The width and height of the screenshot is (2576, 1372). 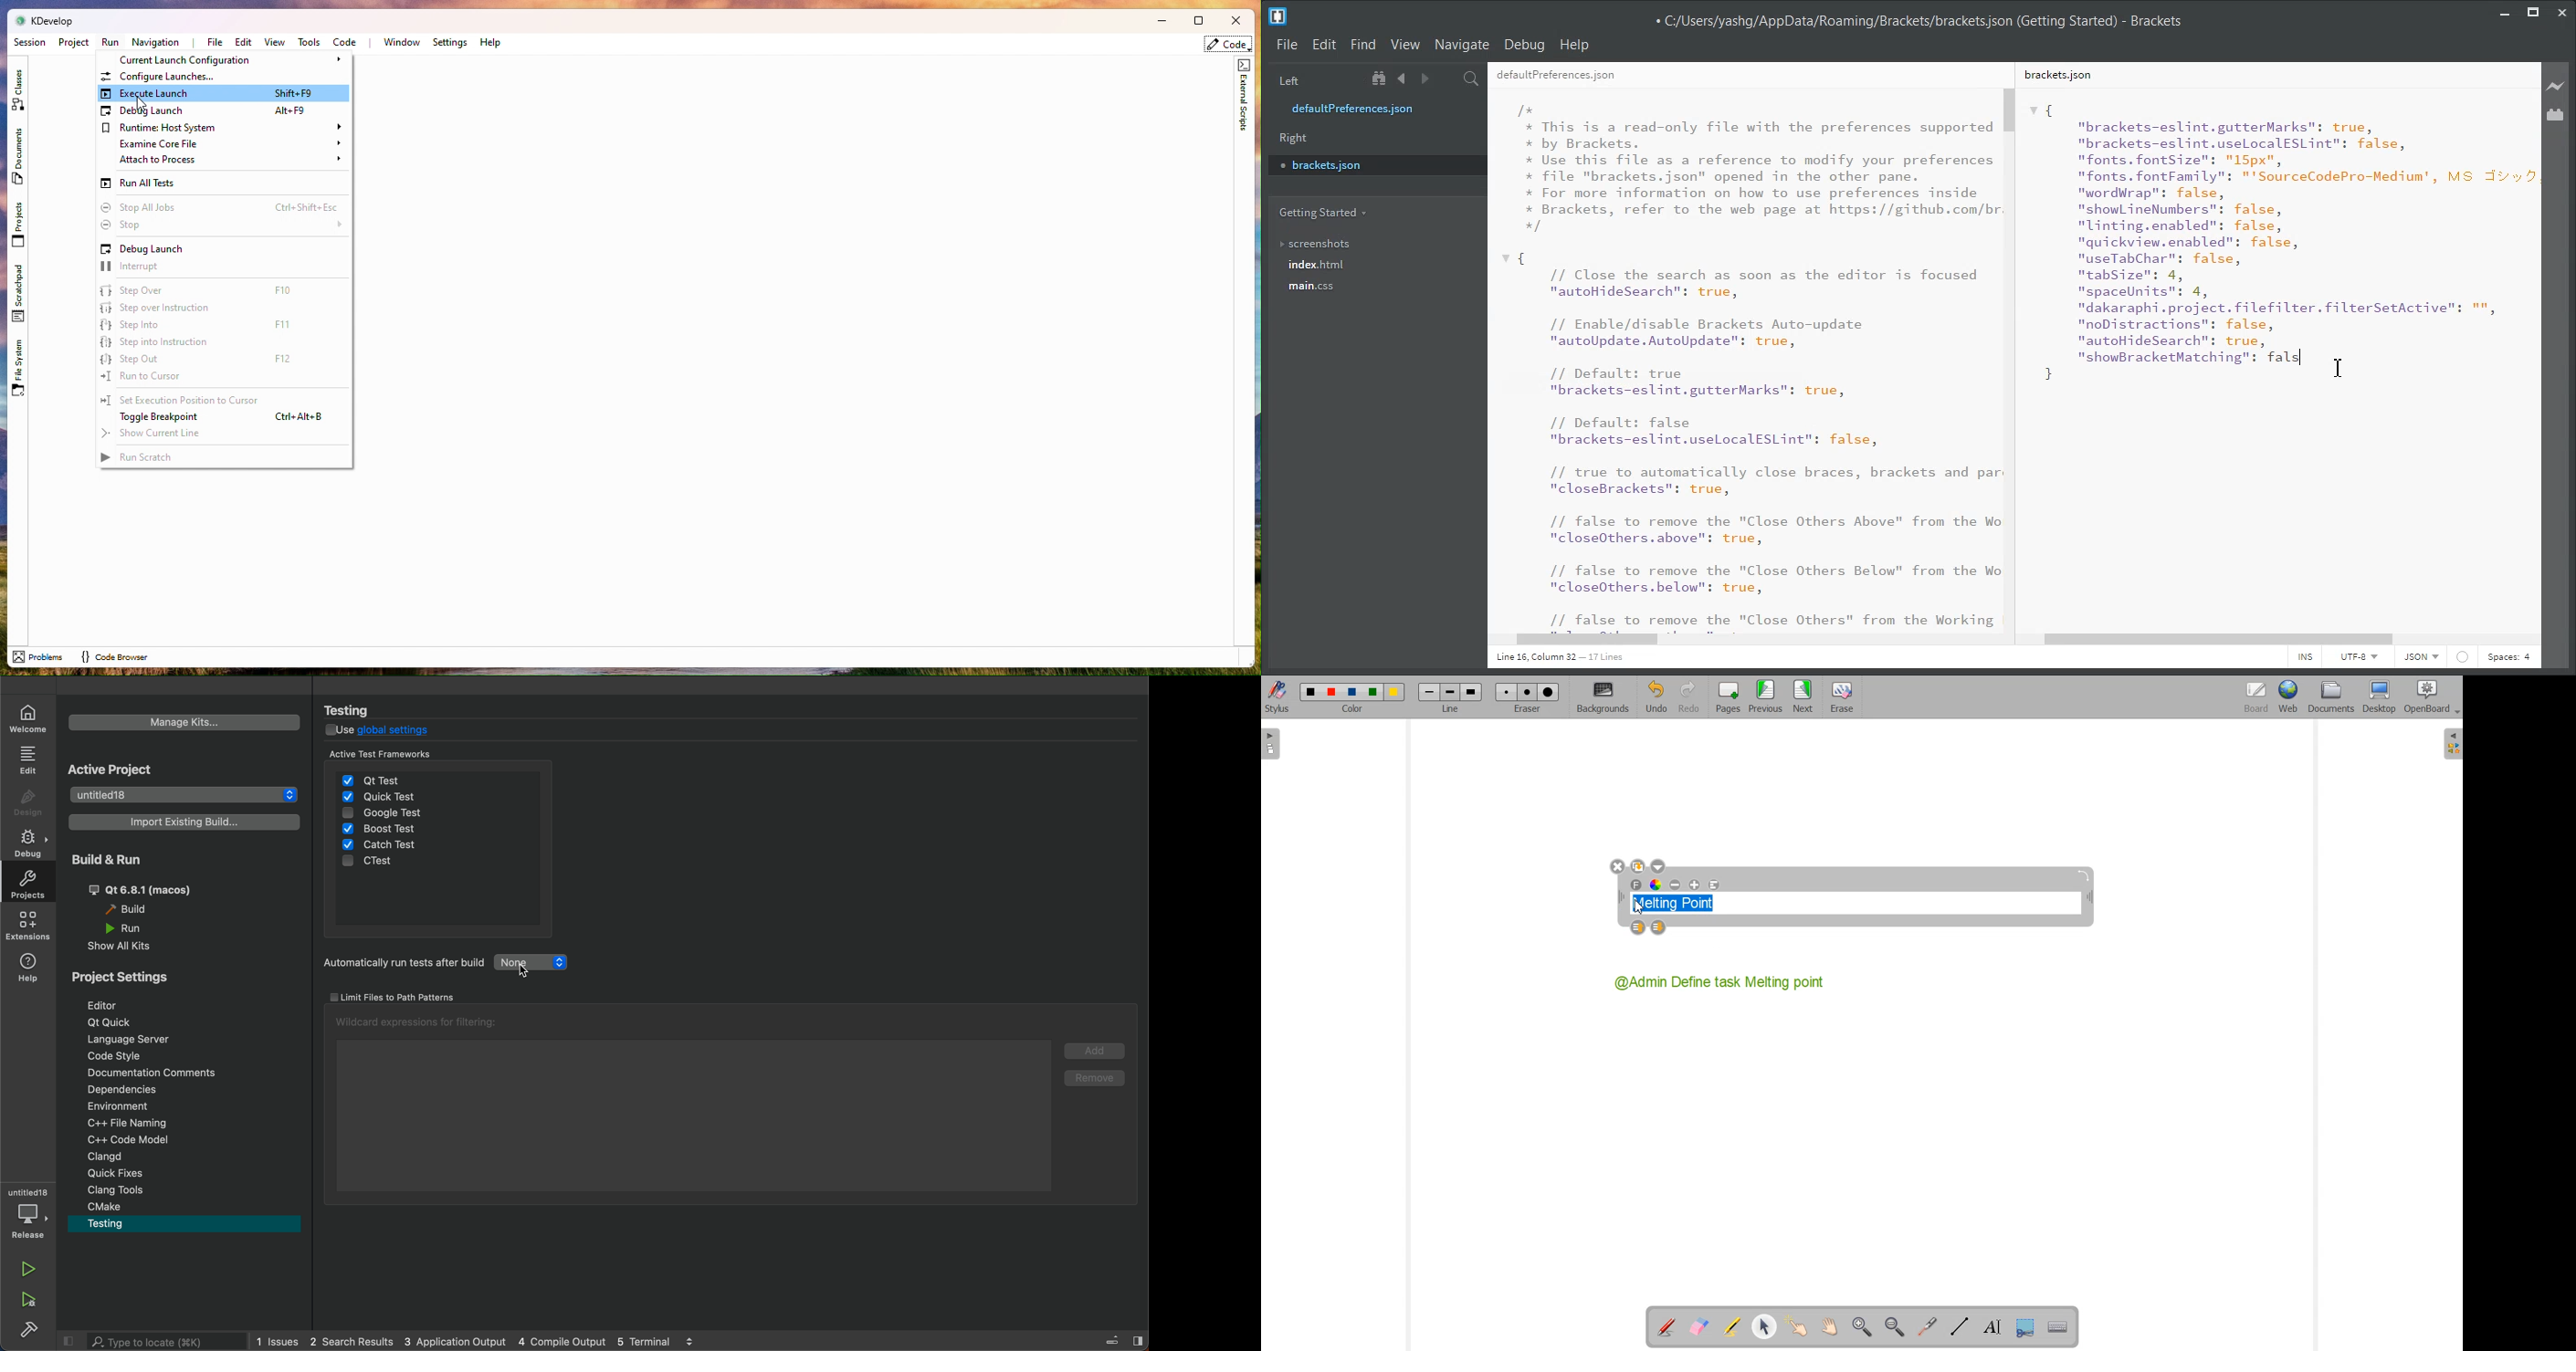 What do you see at coordinates (134, 1089) in the screenshot?
I see `dependencies` at bounding box center [134, 1089].